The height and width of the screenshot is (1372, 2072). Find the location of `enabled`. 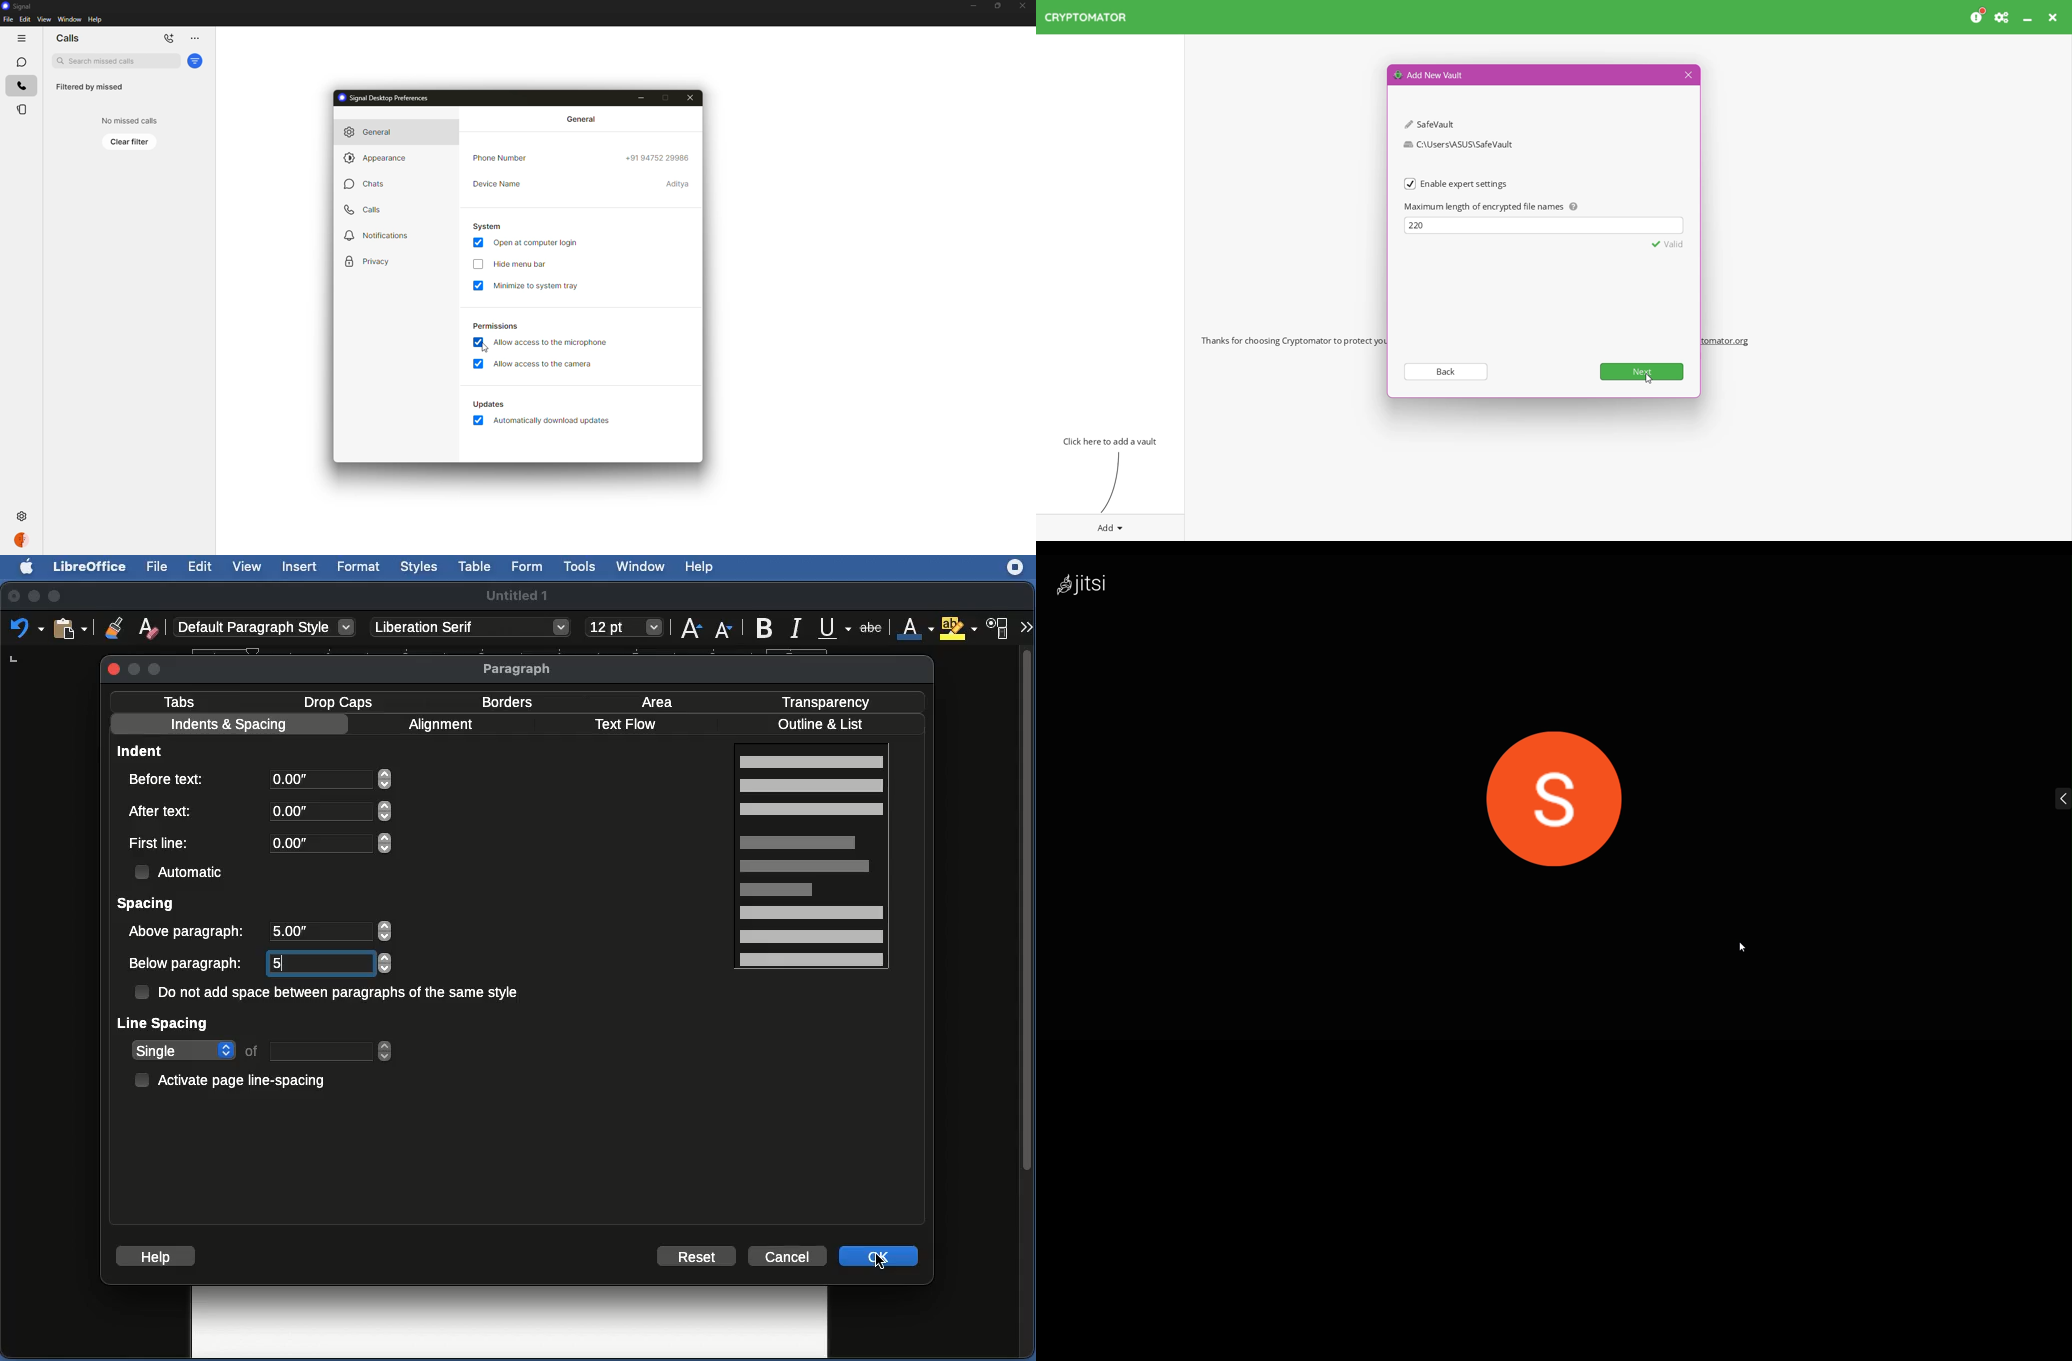

enabled is located at coordinates (478, 286).